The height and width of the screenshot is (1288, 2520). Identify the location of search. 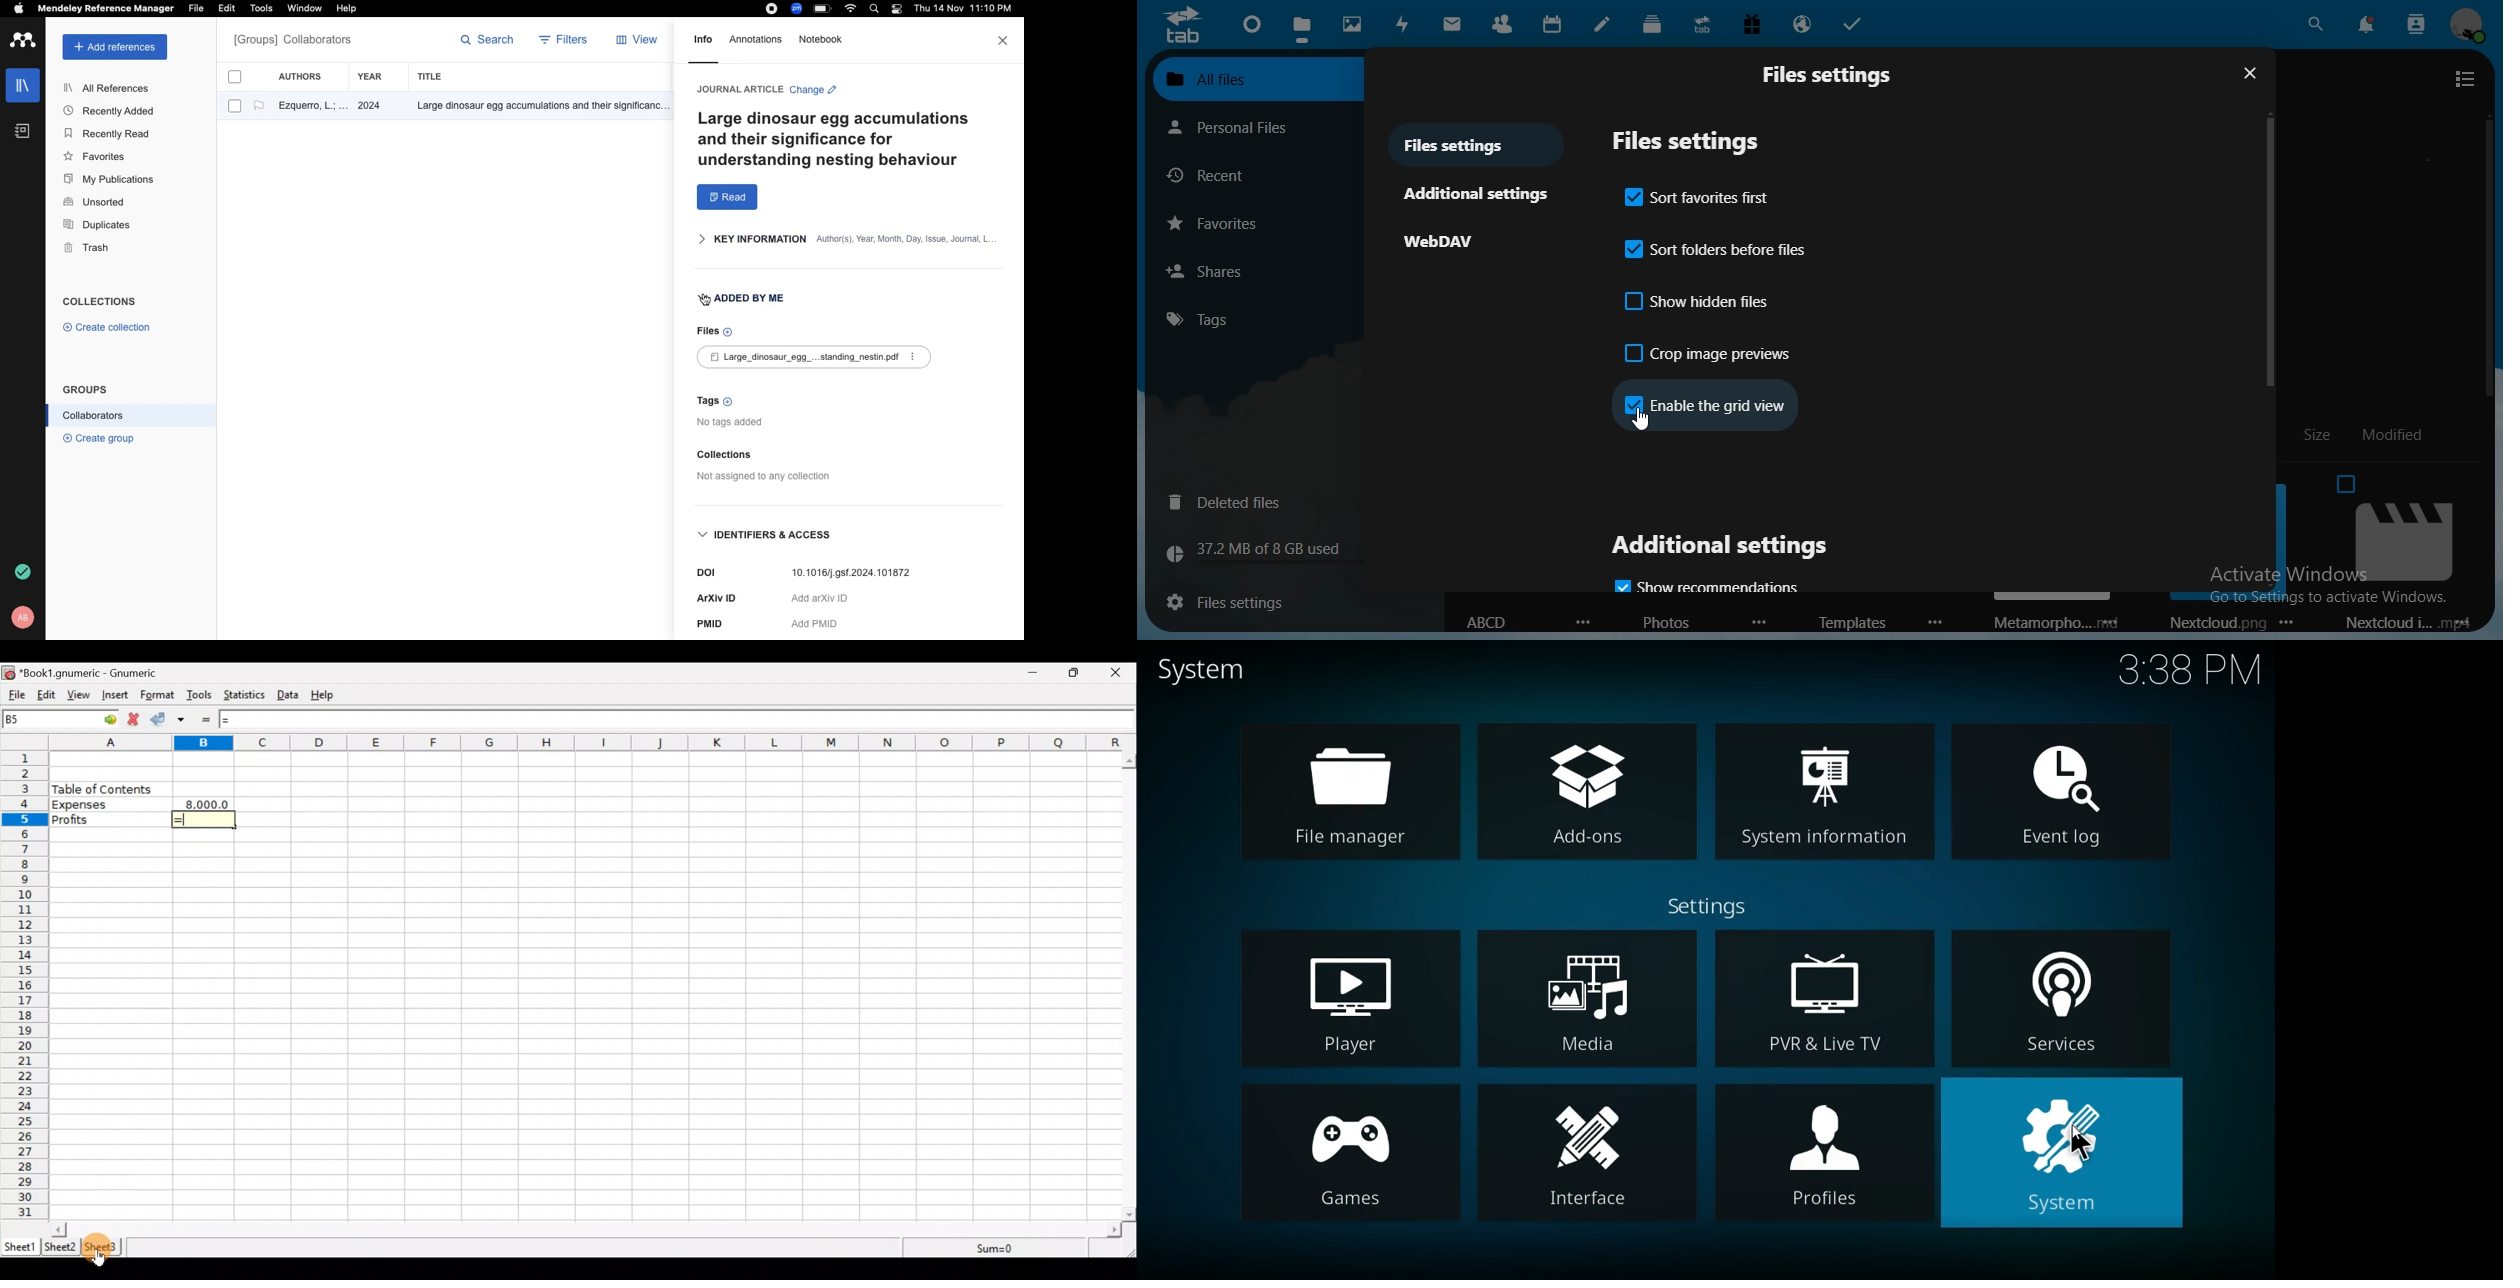
(2313, 22).